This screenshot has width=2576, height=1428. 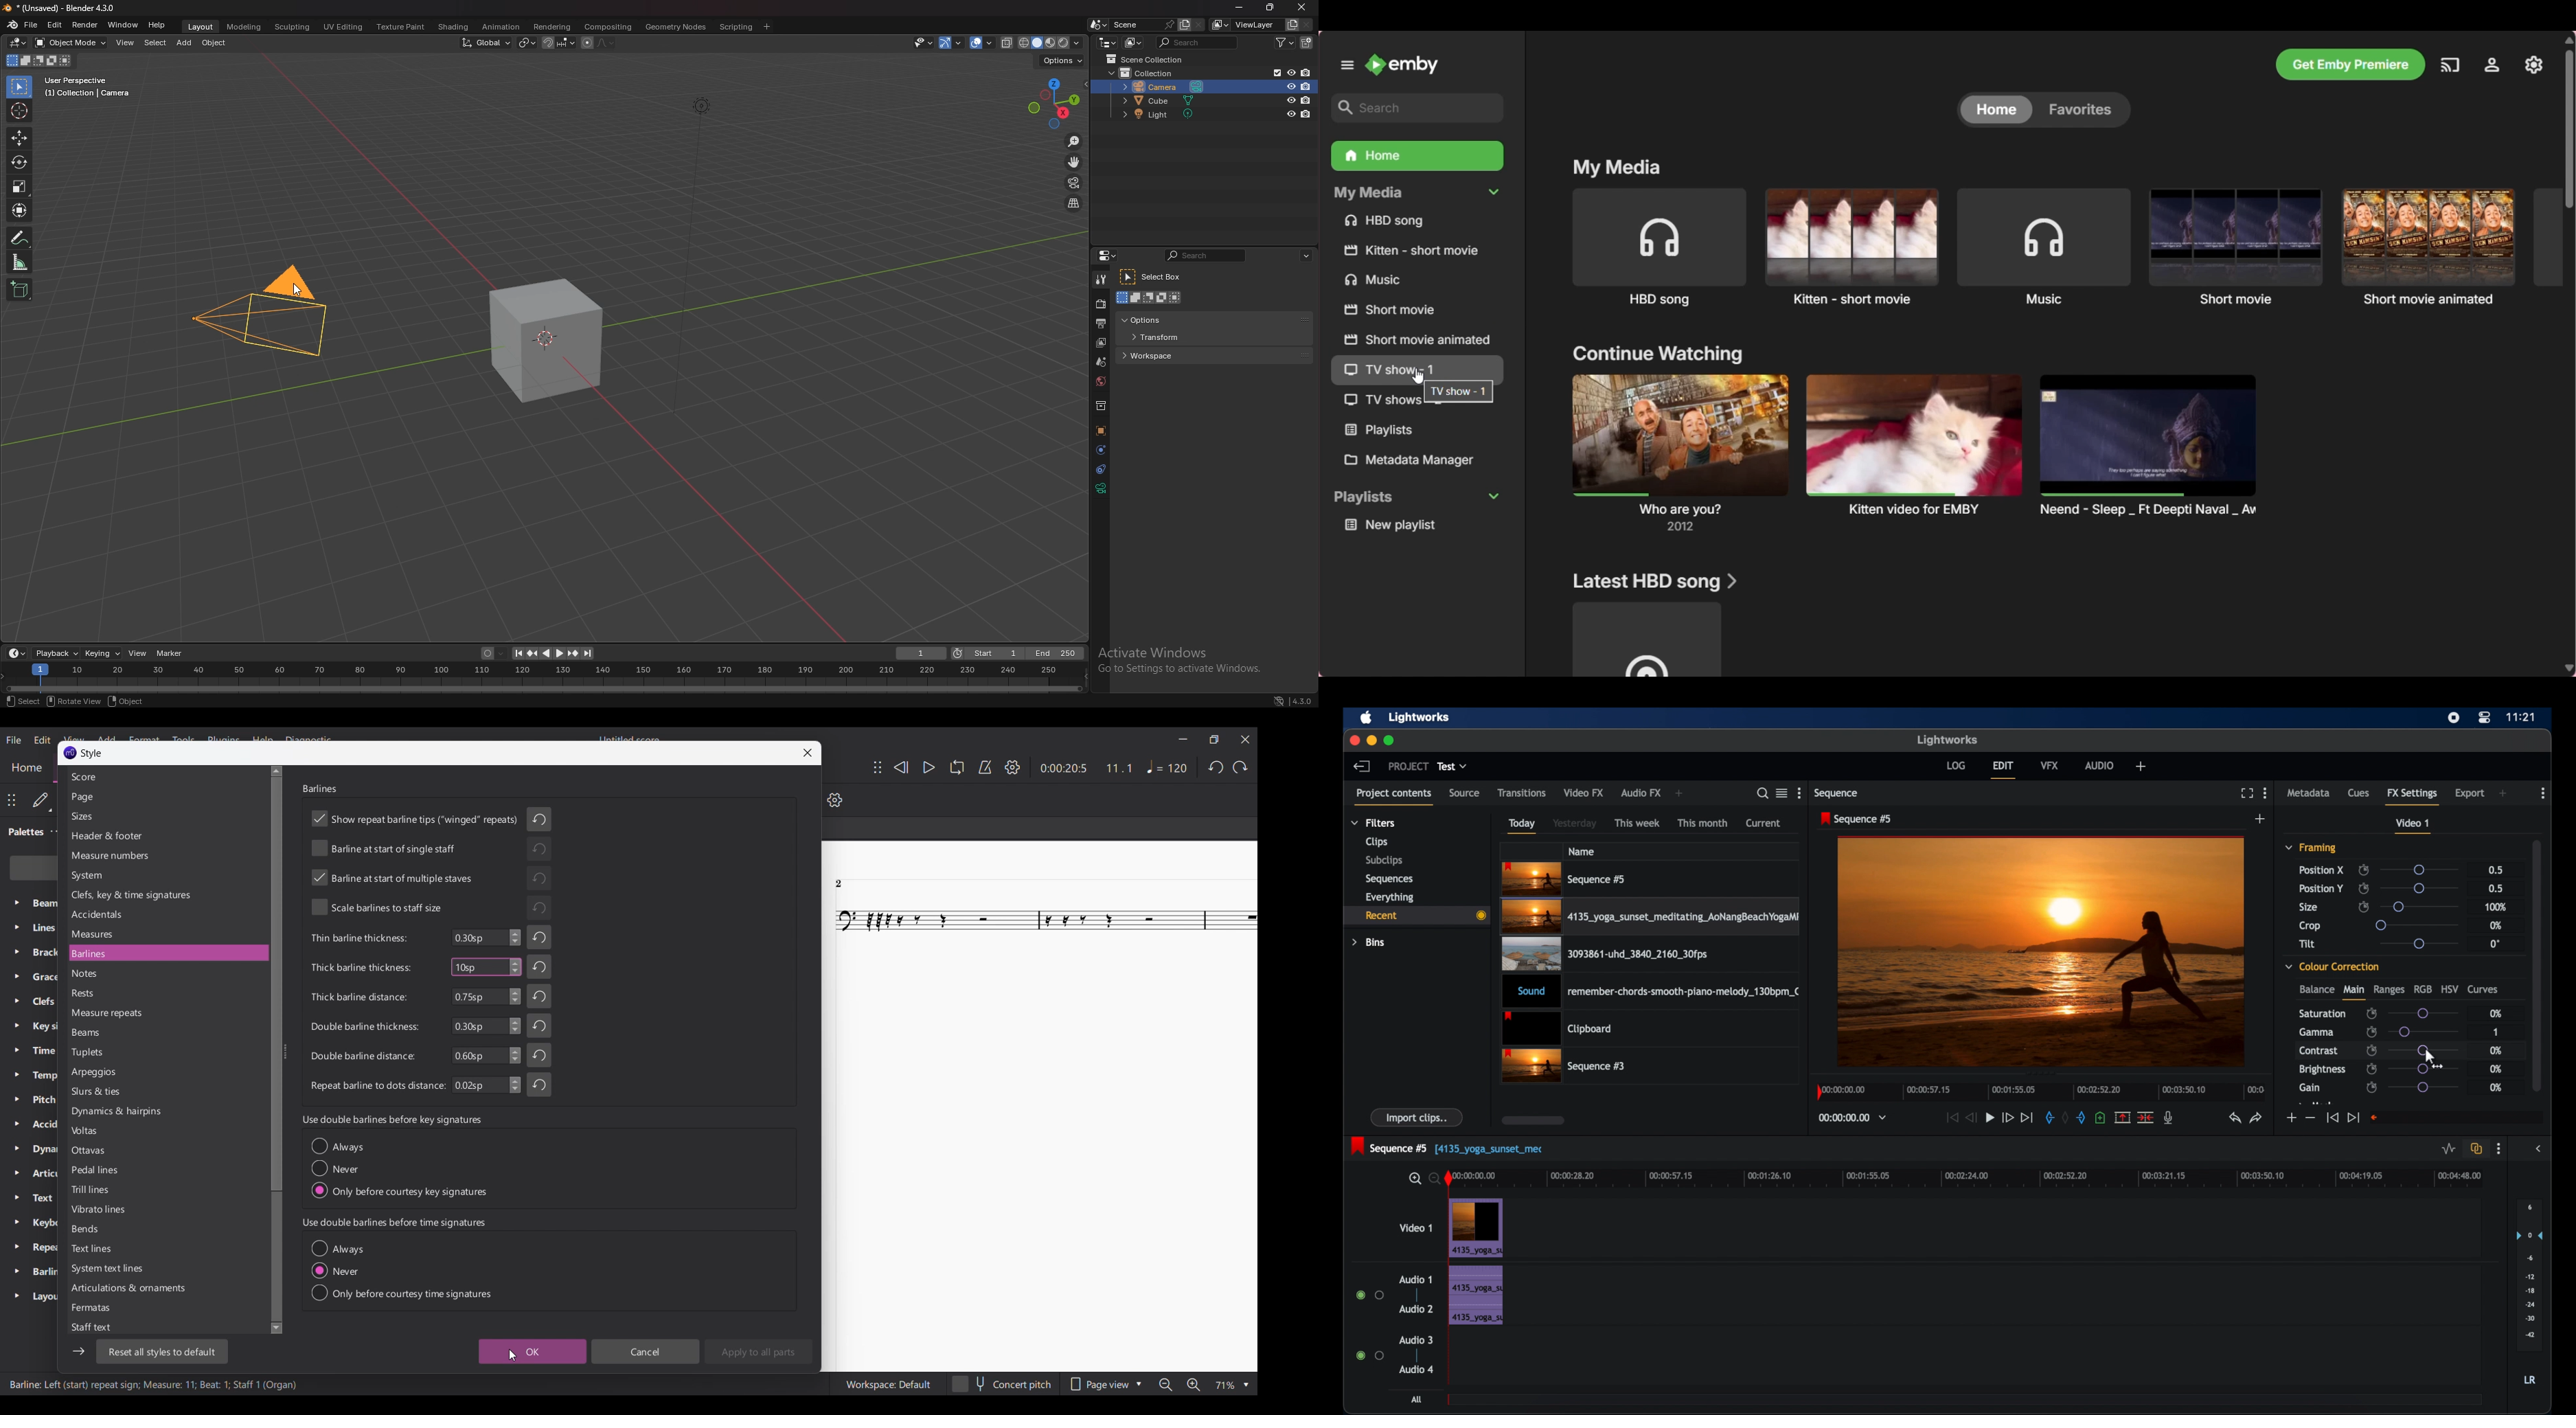 I want to click on cursor, so click(x=21, y=110).